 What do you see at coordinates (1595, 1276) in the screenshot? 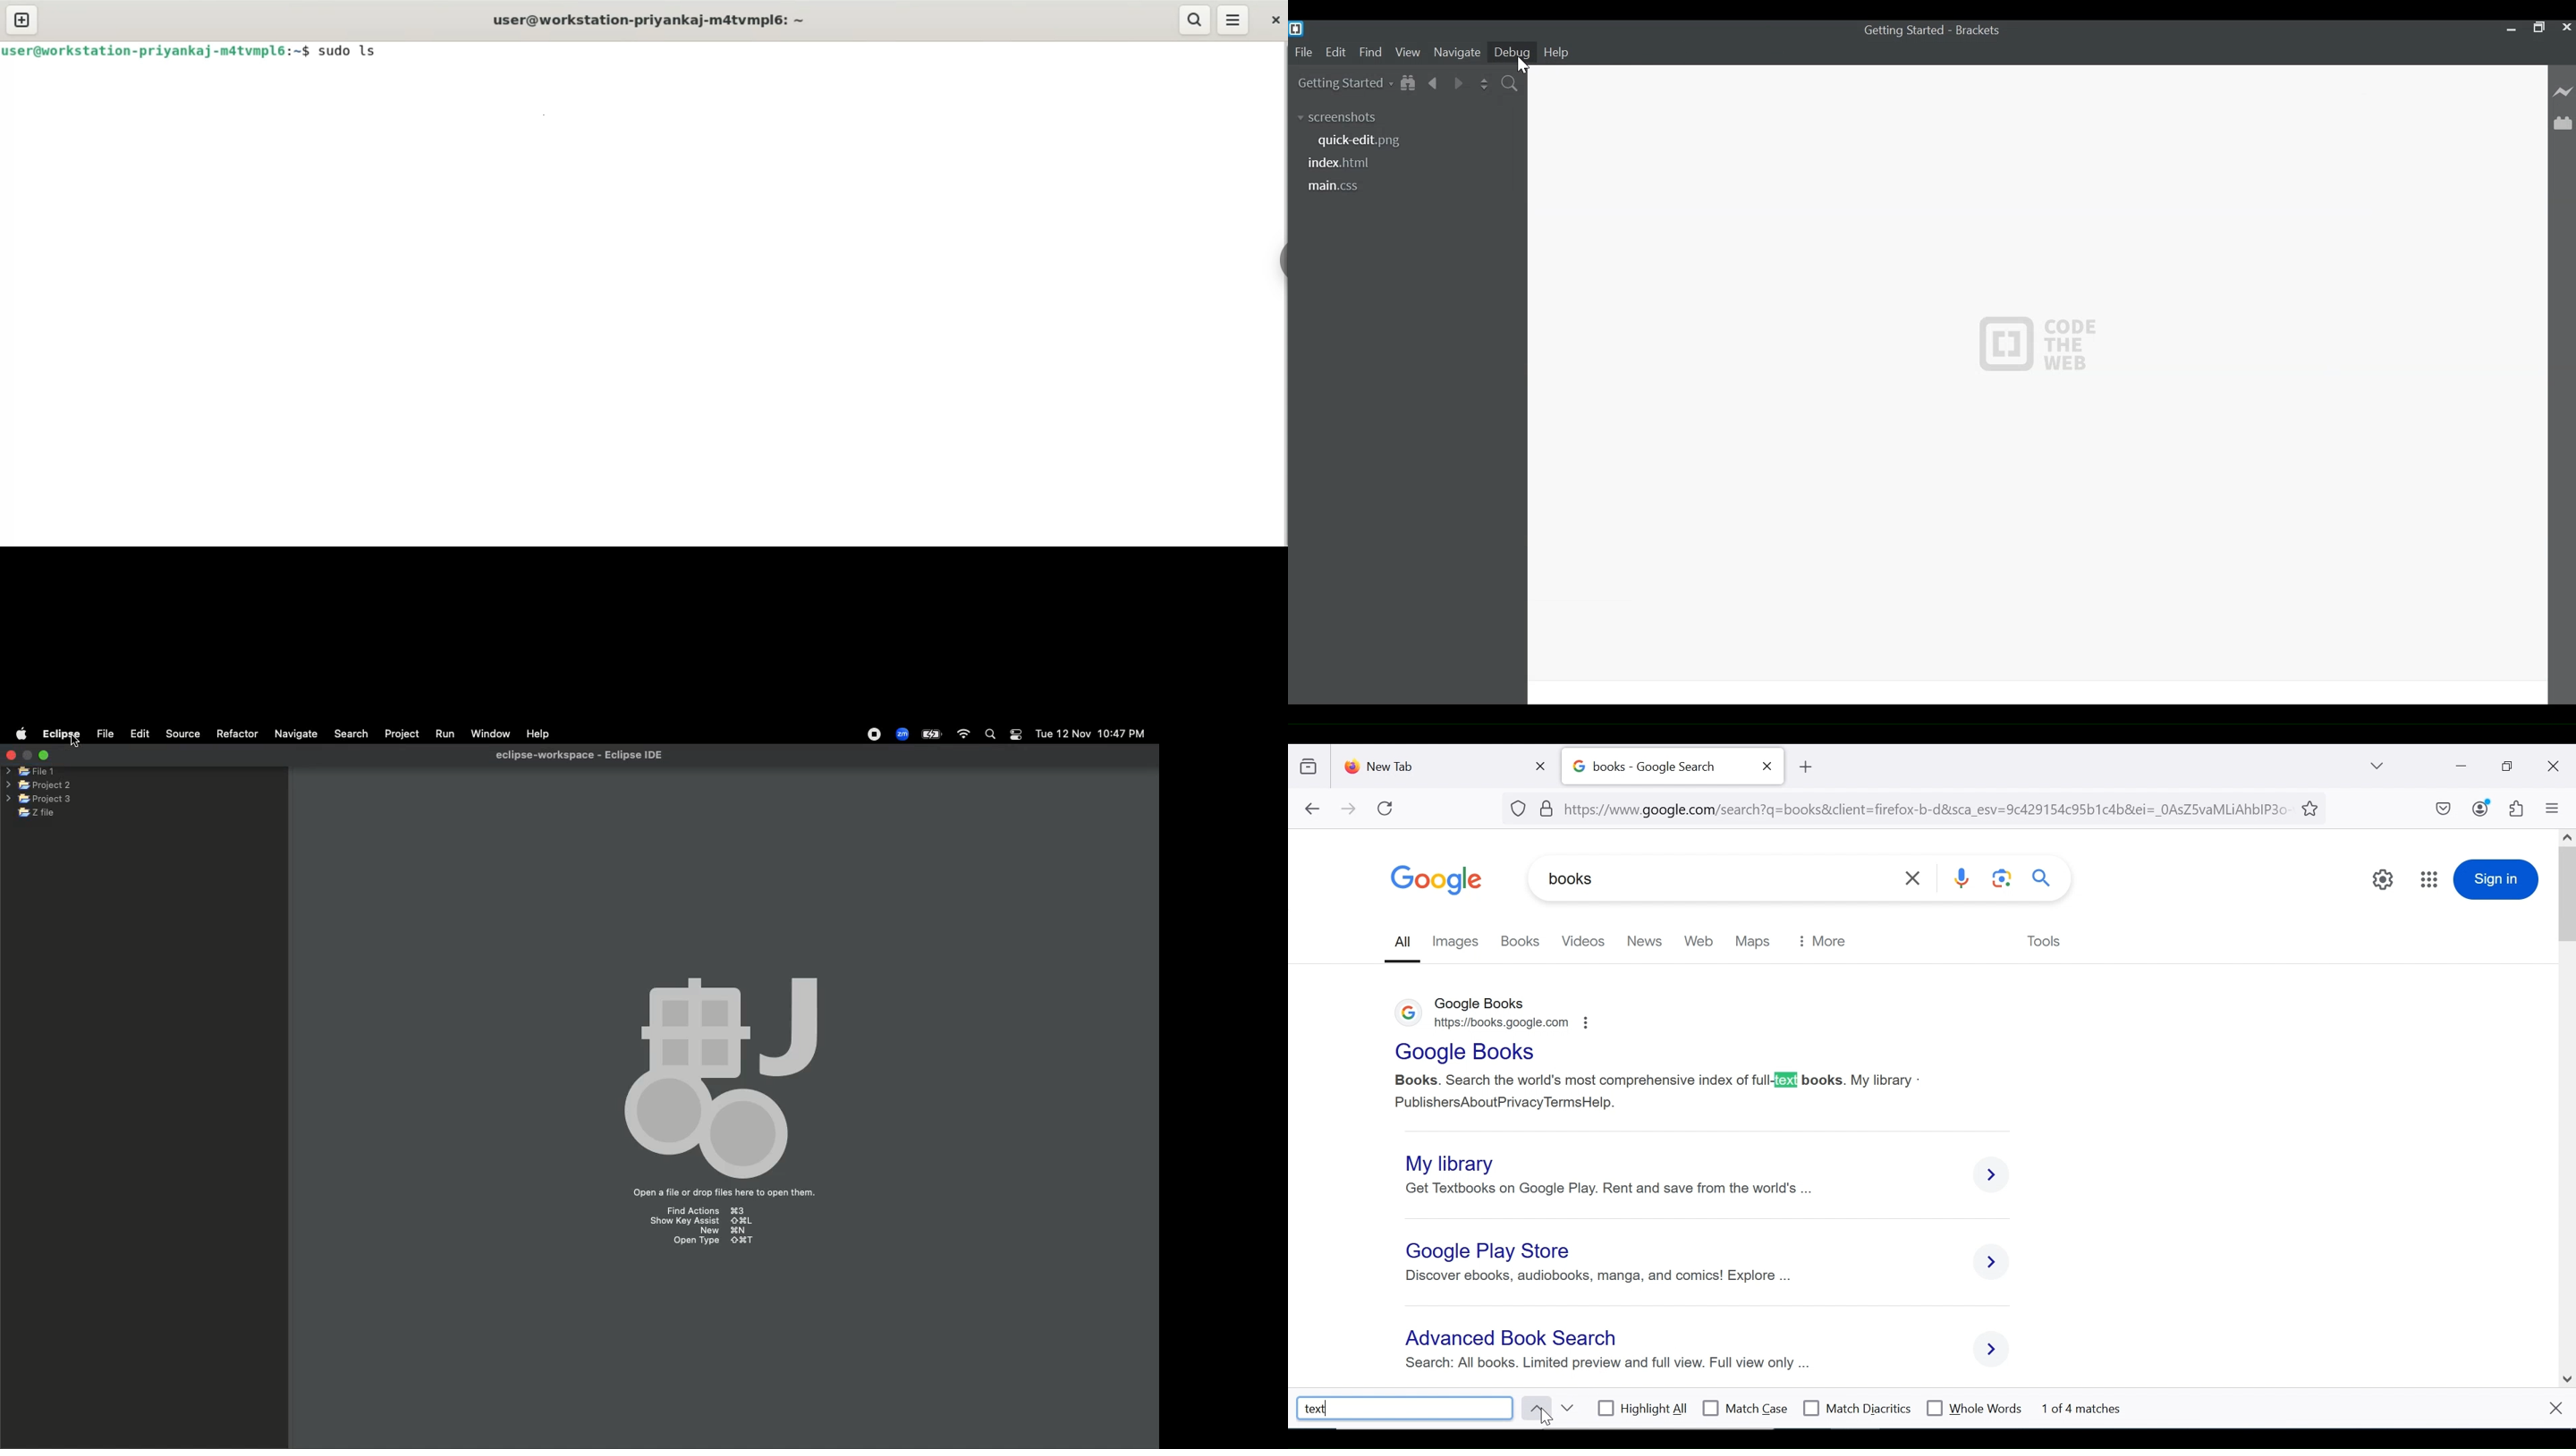
I see `Discover ebooks, audiobooks, manga, and comics! Explore ...` at bounding box center [1595, 1276].